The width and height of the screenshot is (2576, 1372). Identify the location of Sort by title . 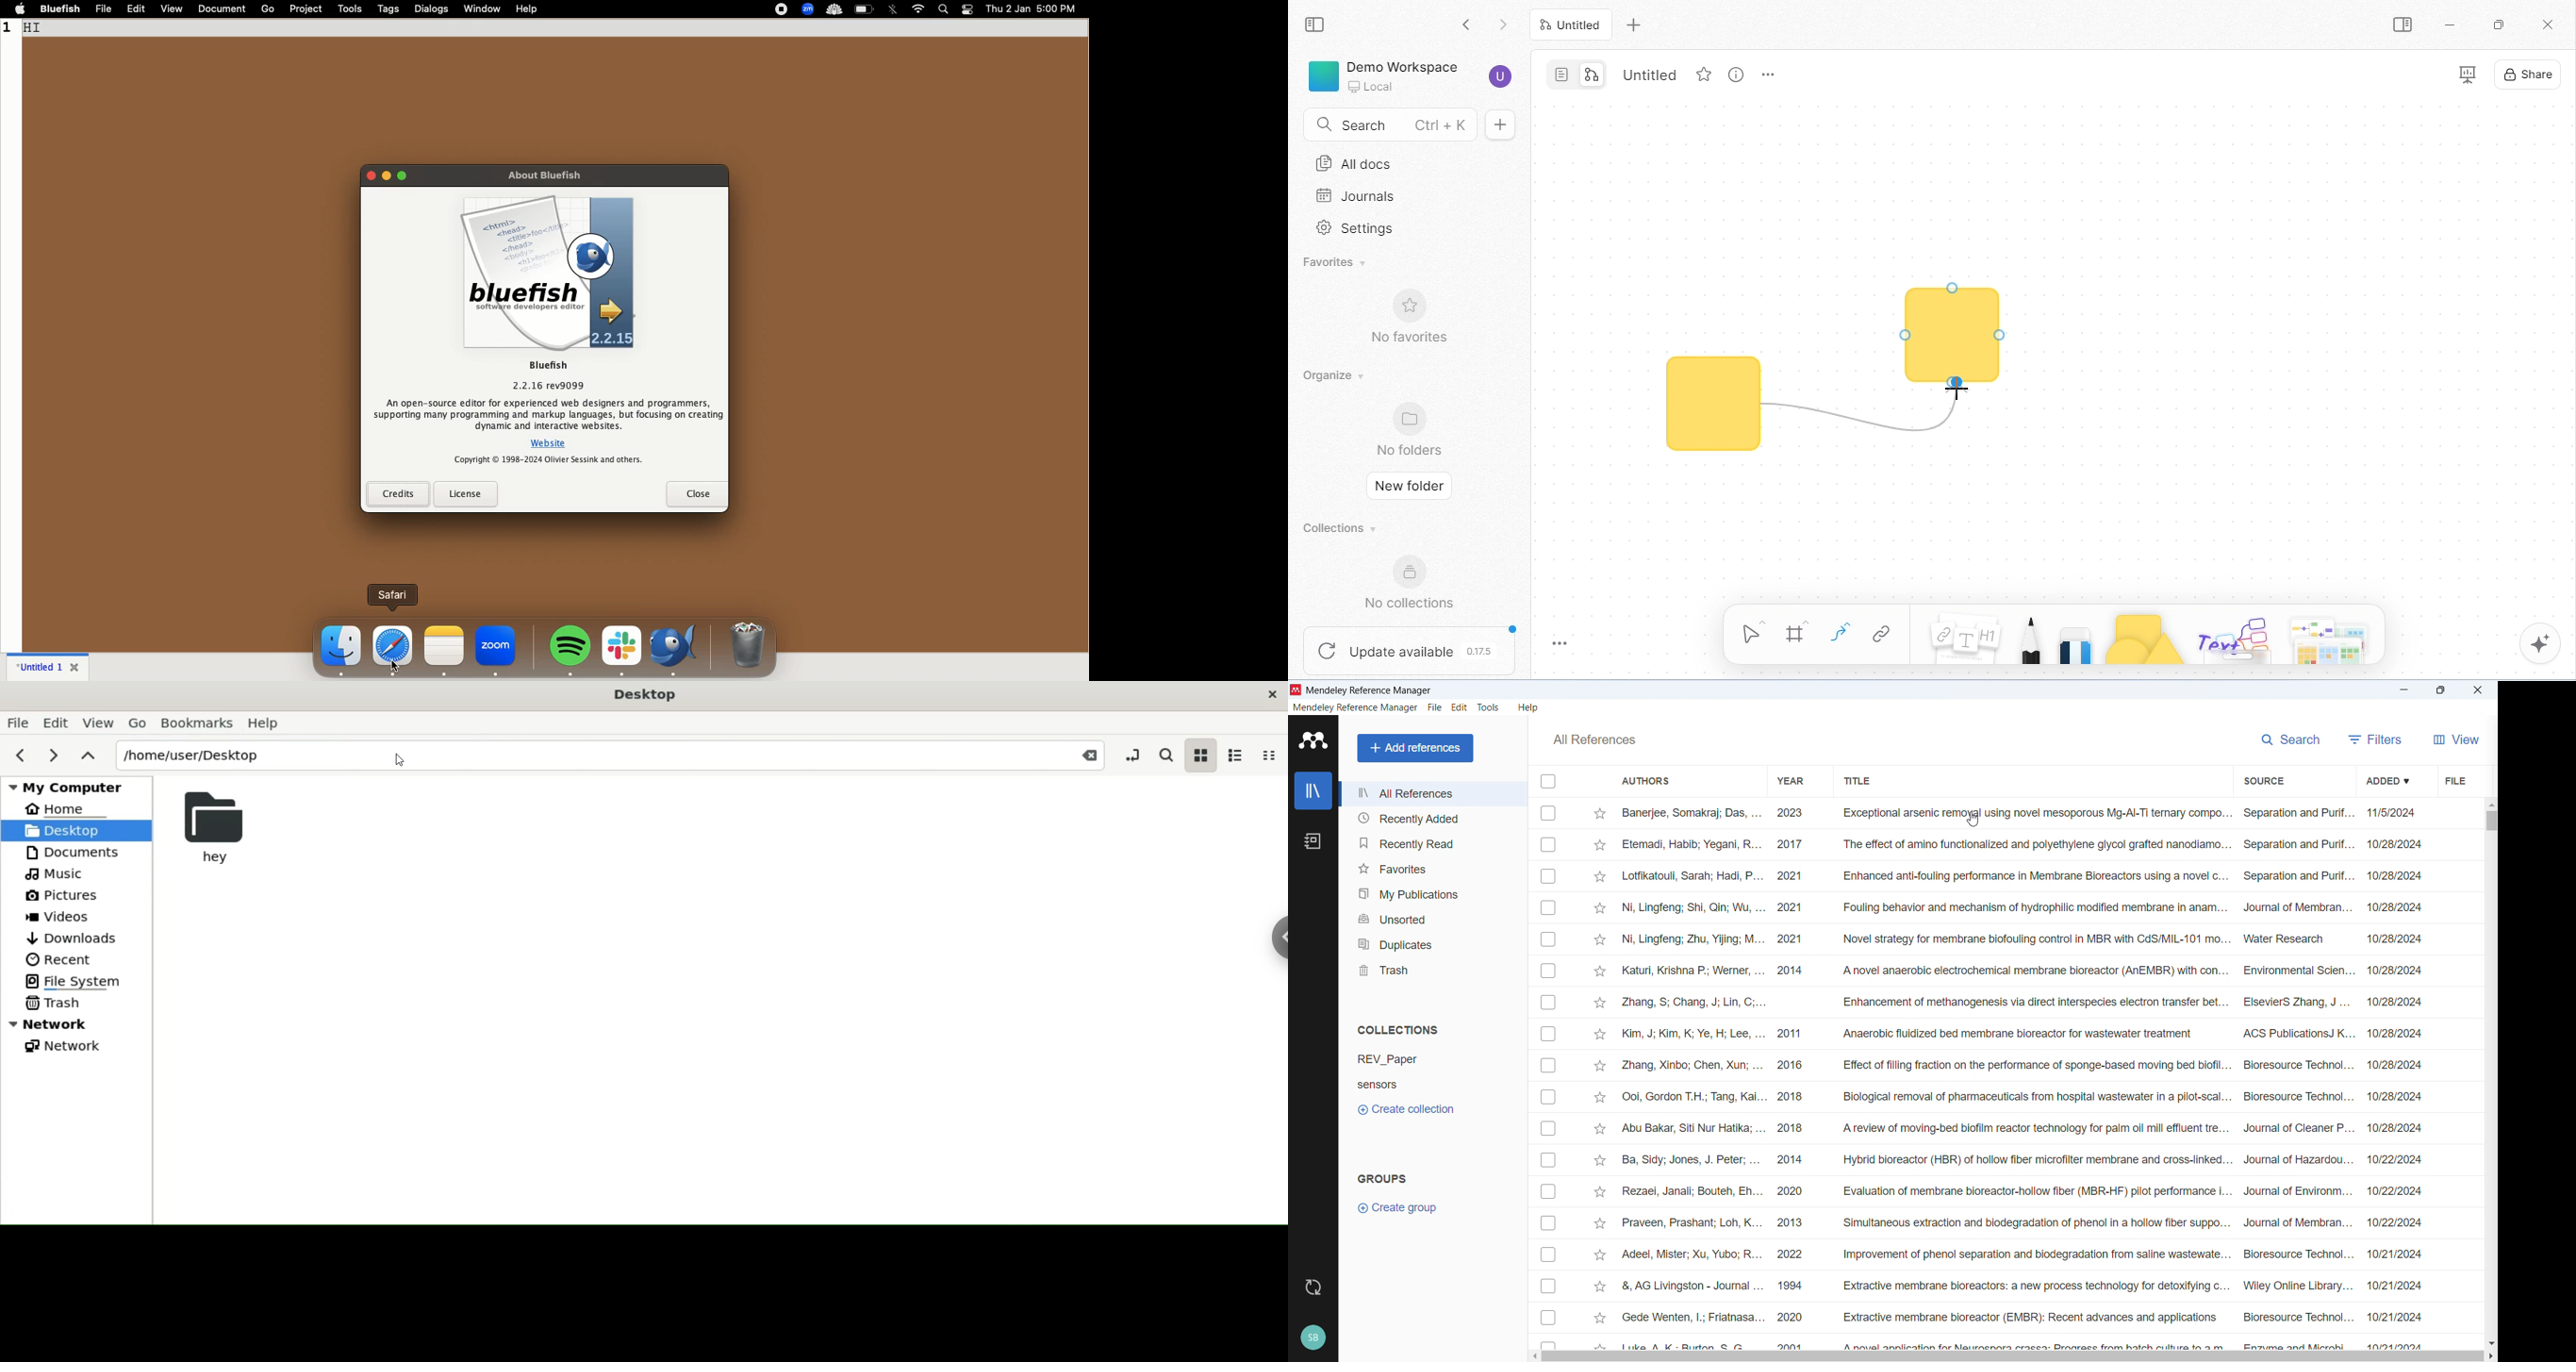
(1859, 781).